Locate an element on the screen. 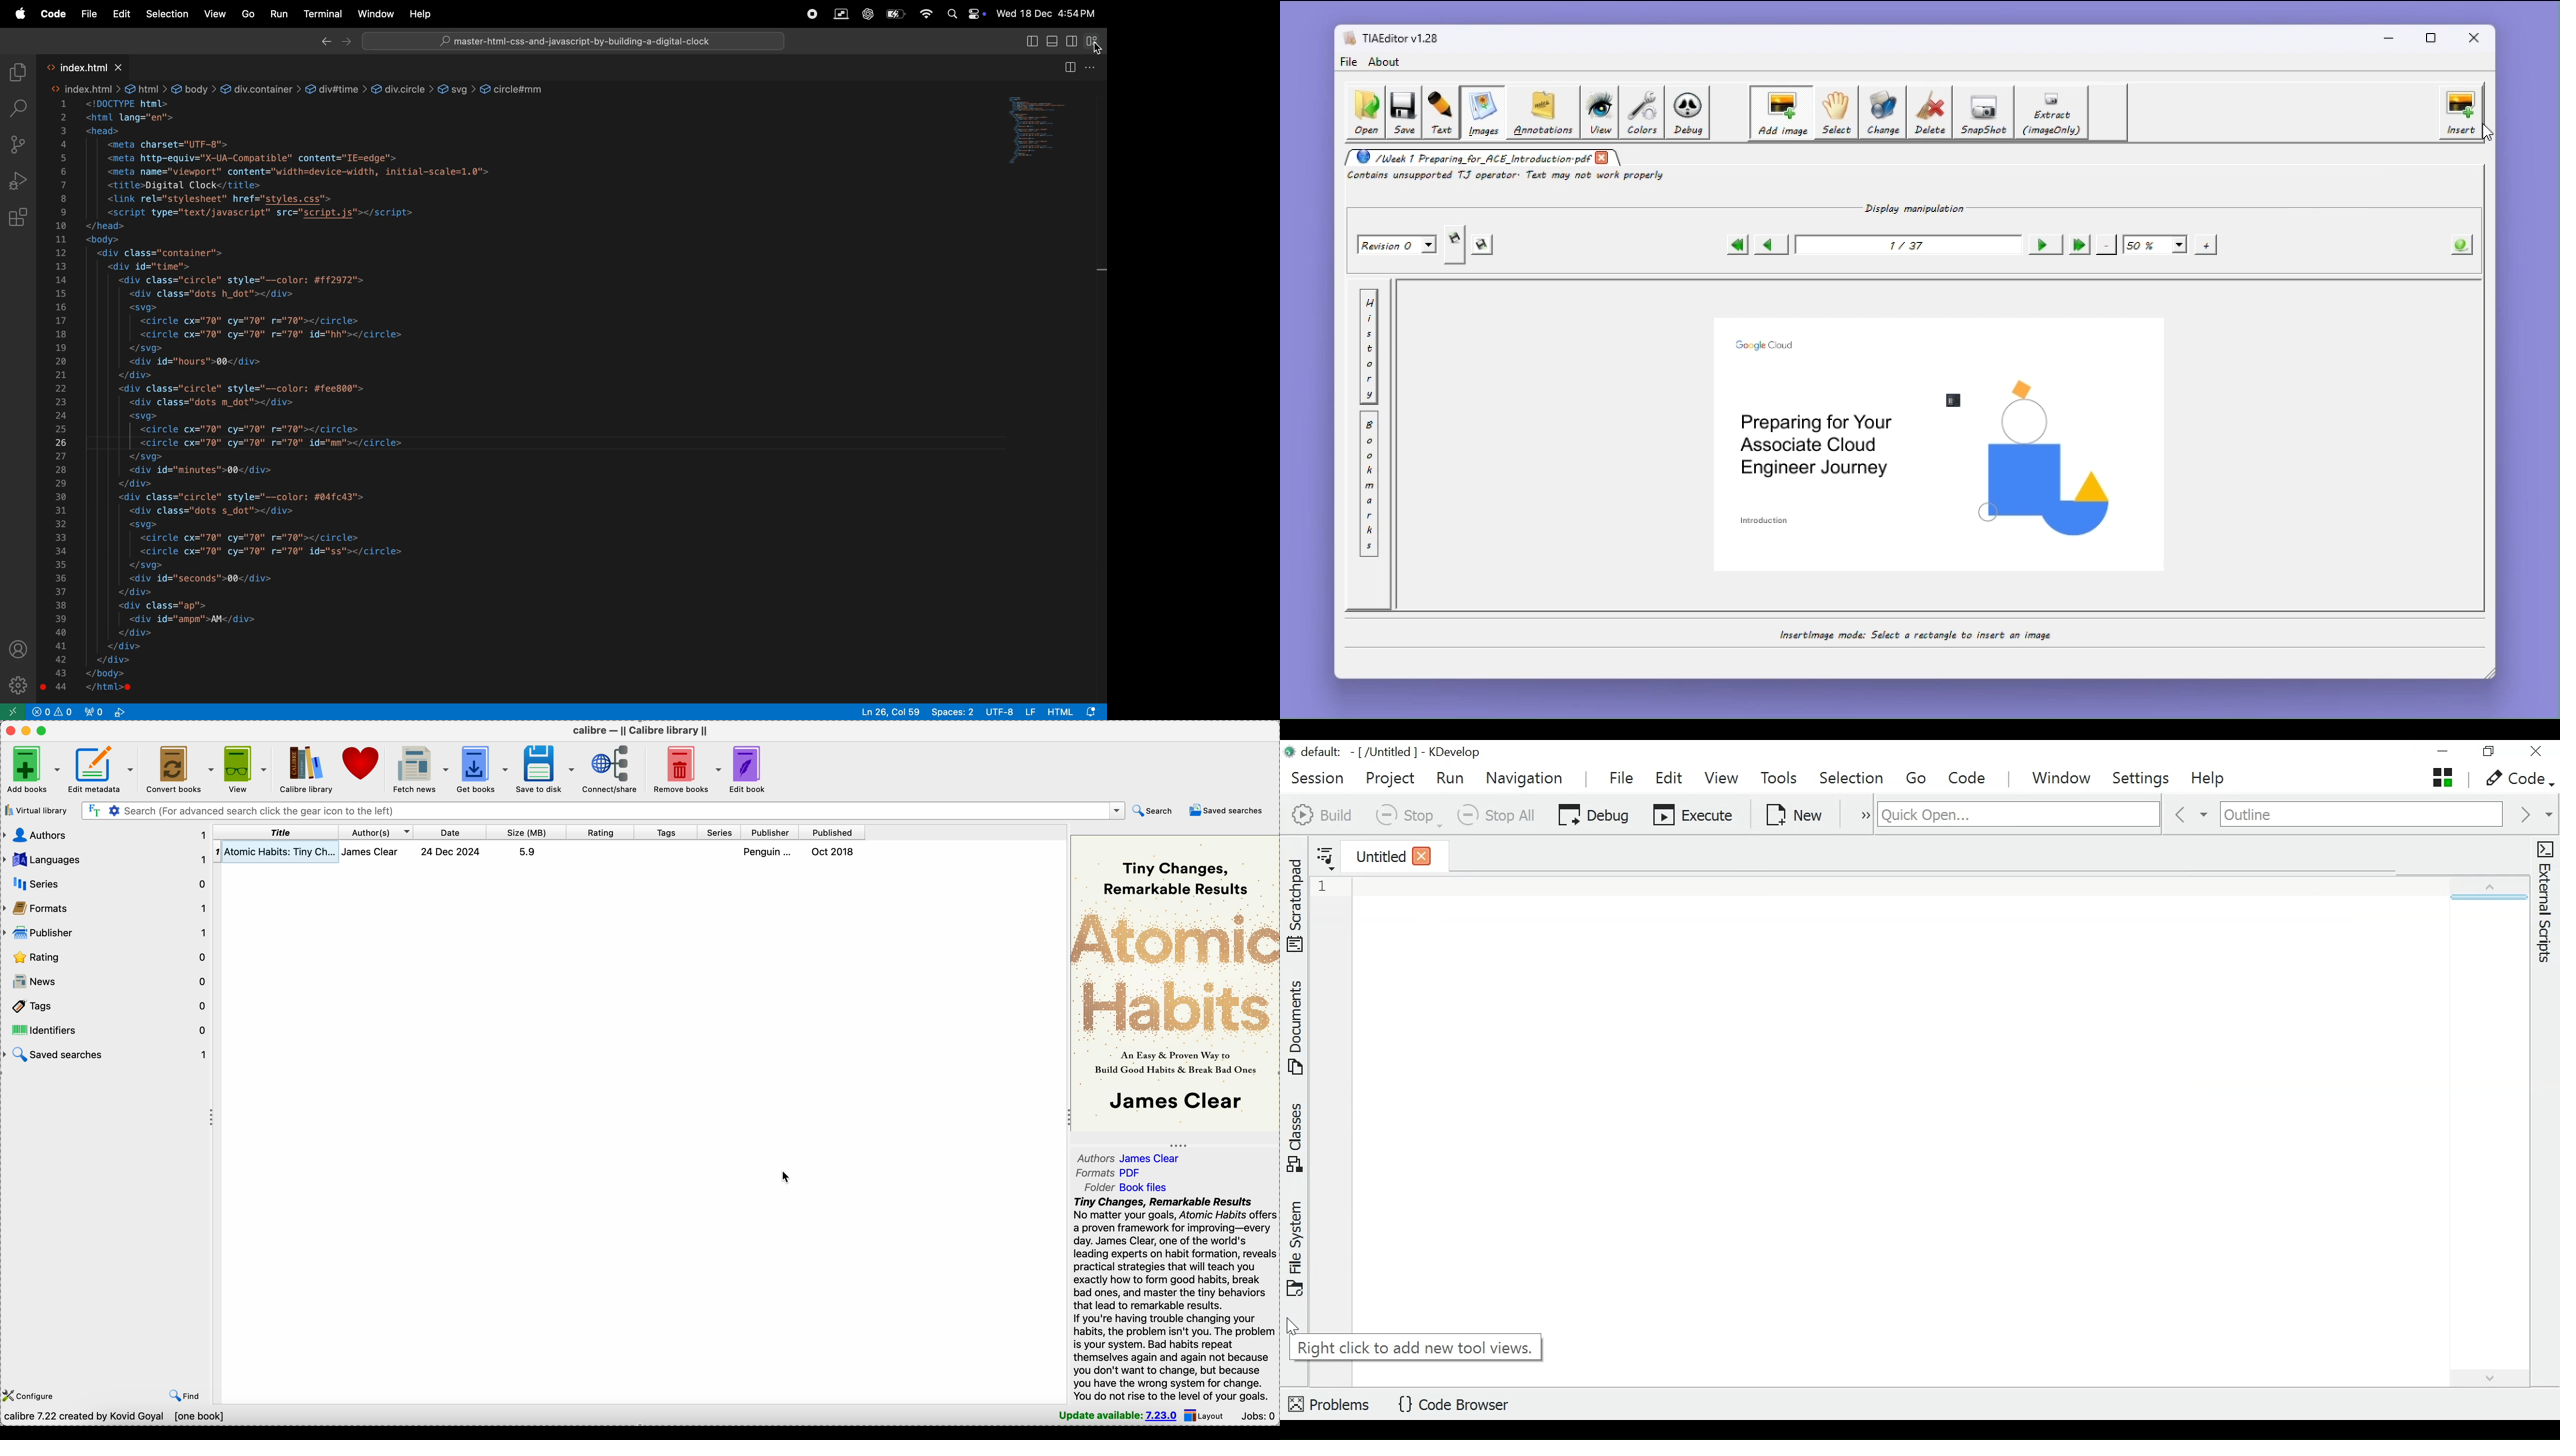 The image size is (2576, 1456). utf-8 is located at coordinates (1010, 711).